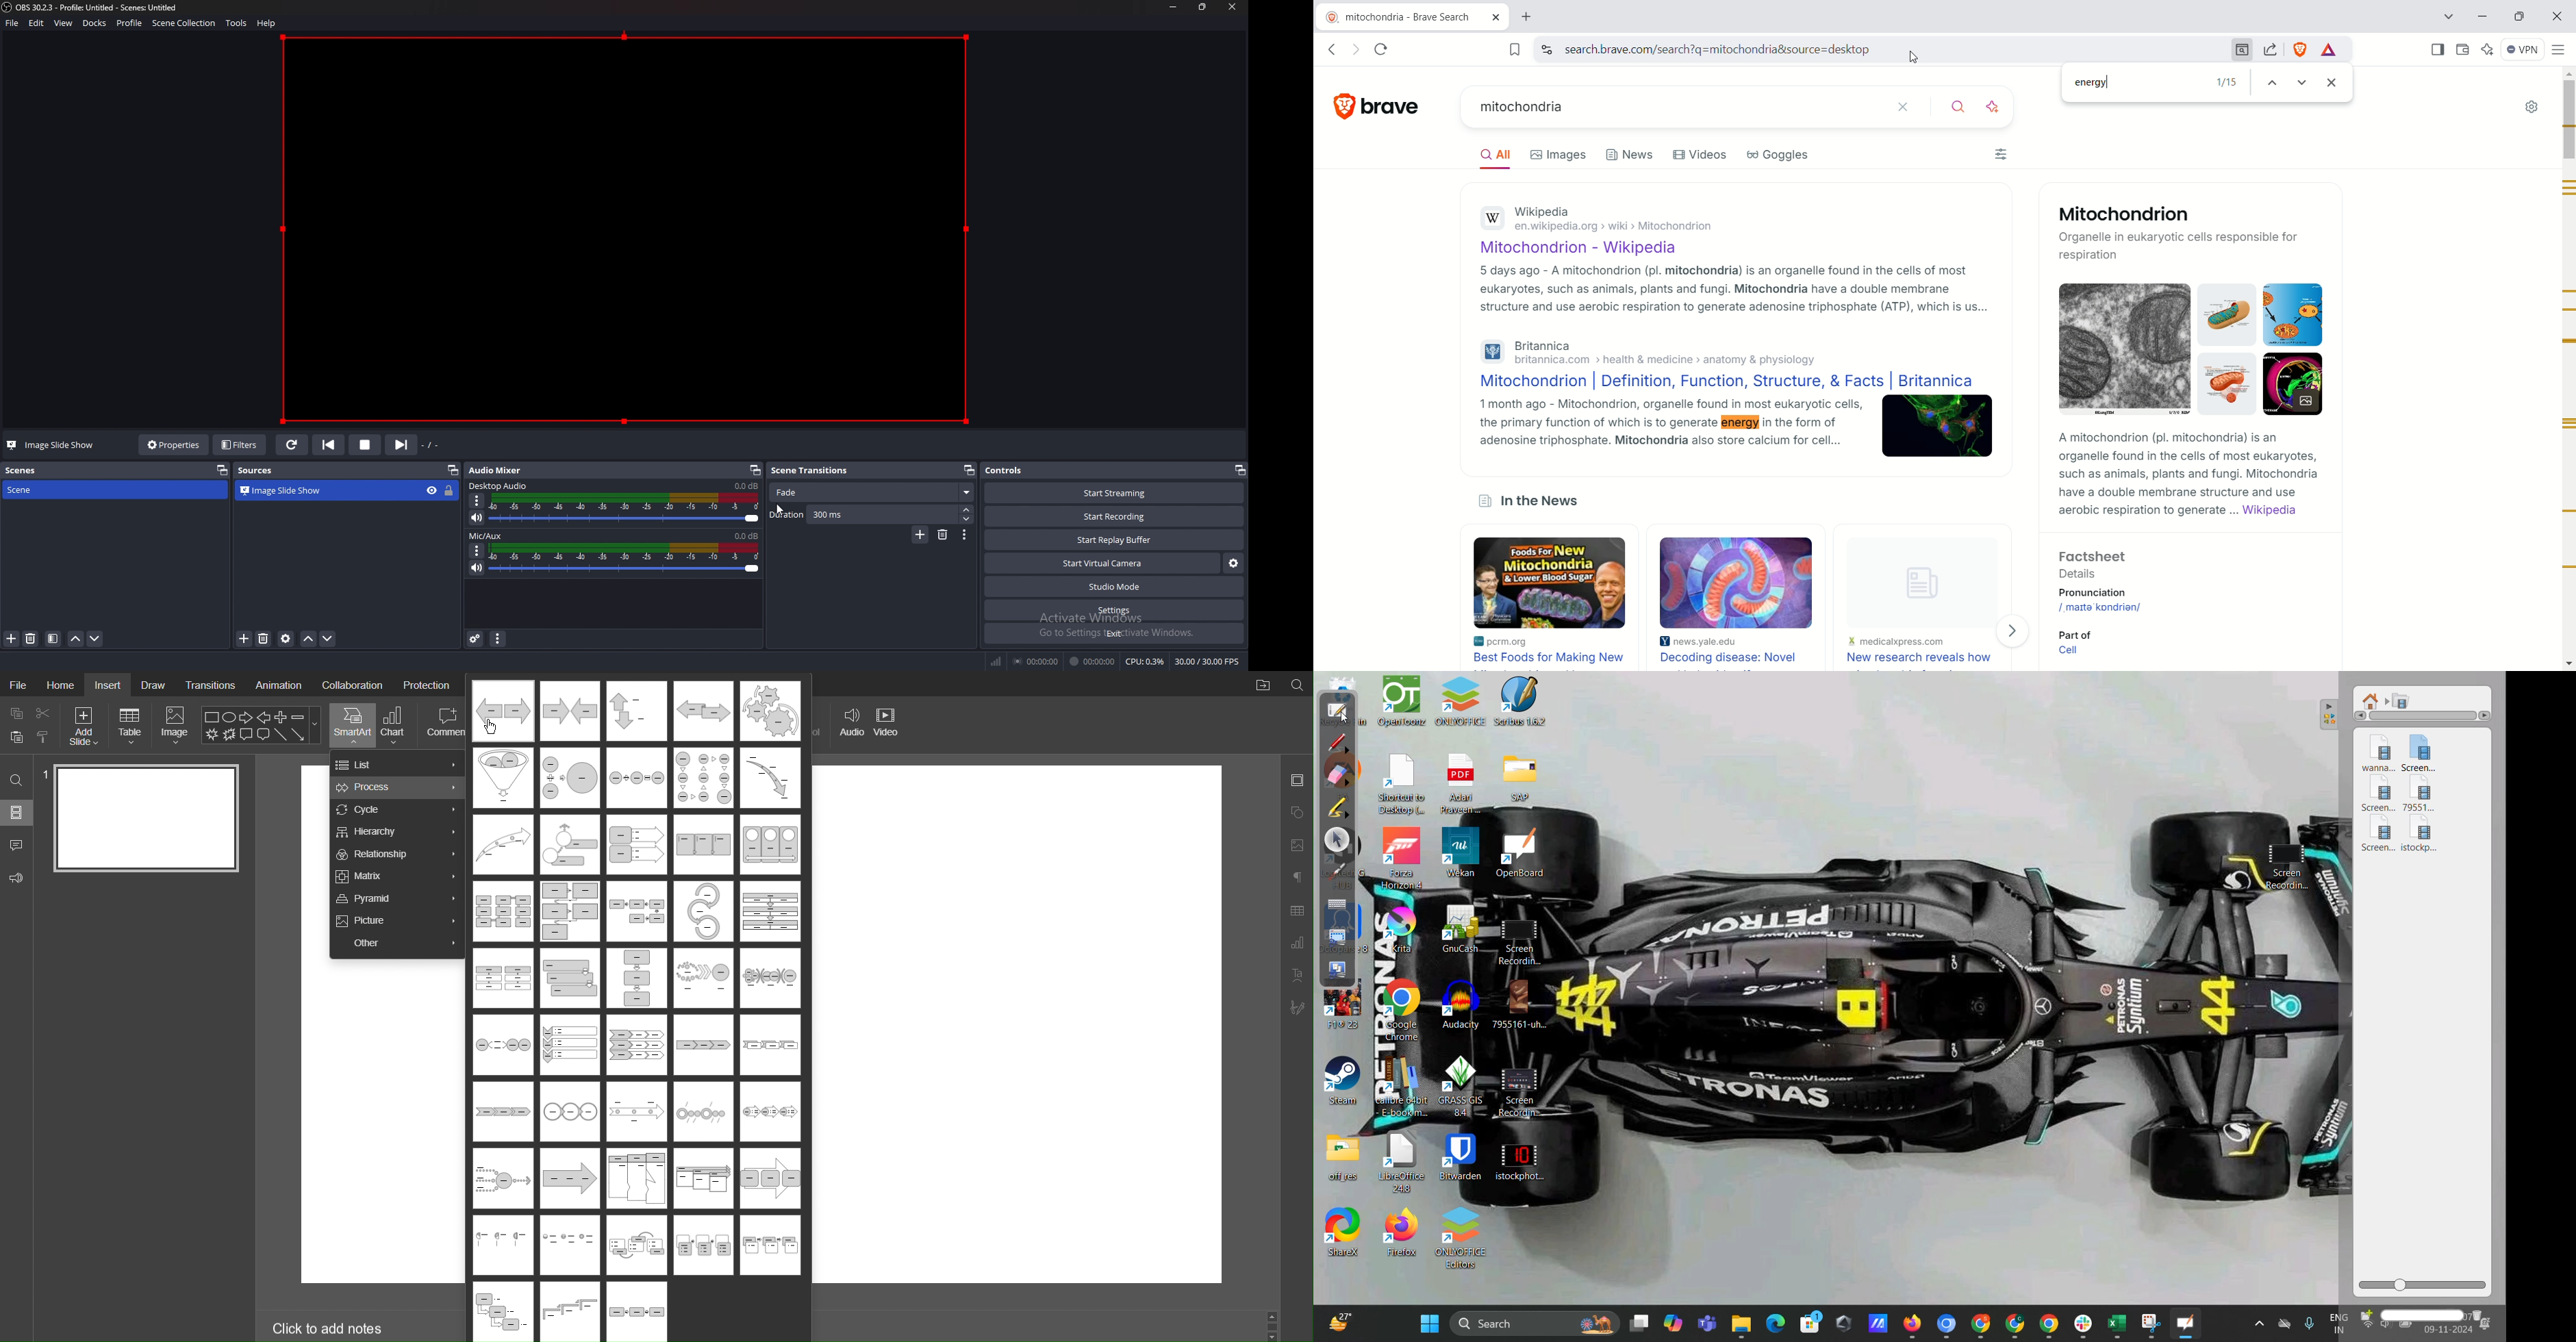 Image resolution: width=2576 pixels, height=1344 pixels. Describe the element at coordinates (1903, 105) in the screenshot. I see `clear` at that location.